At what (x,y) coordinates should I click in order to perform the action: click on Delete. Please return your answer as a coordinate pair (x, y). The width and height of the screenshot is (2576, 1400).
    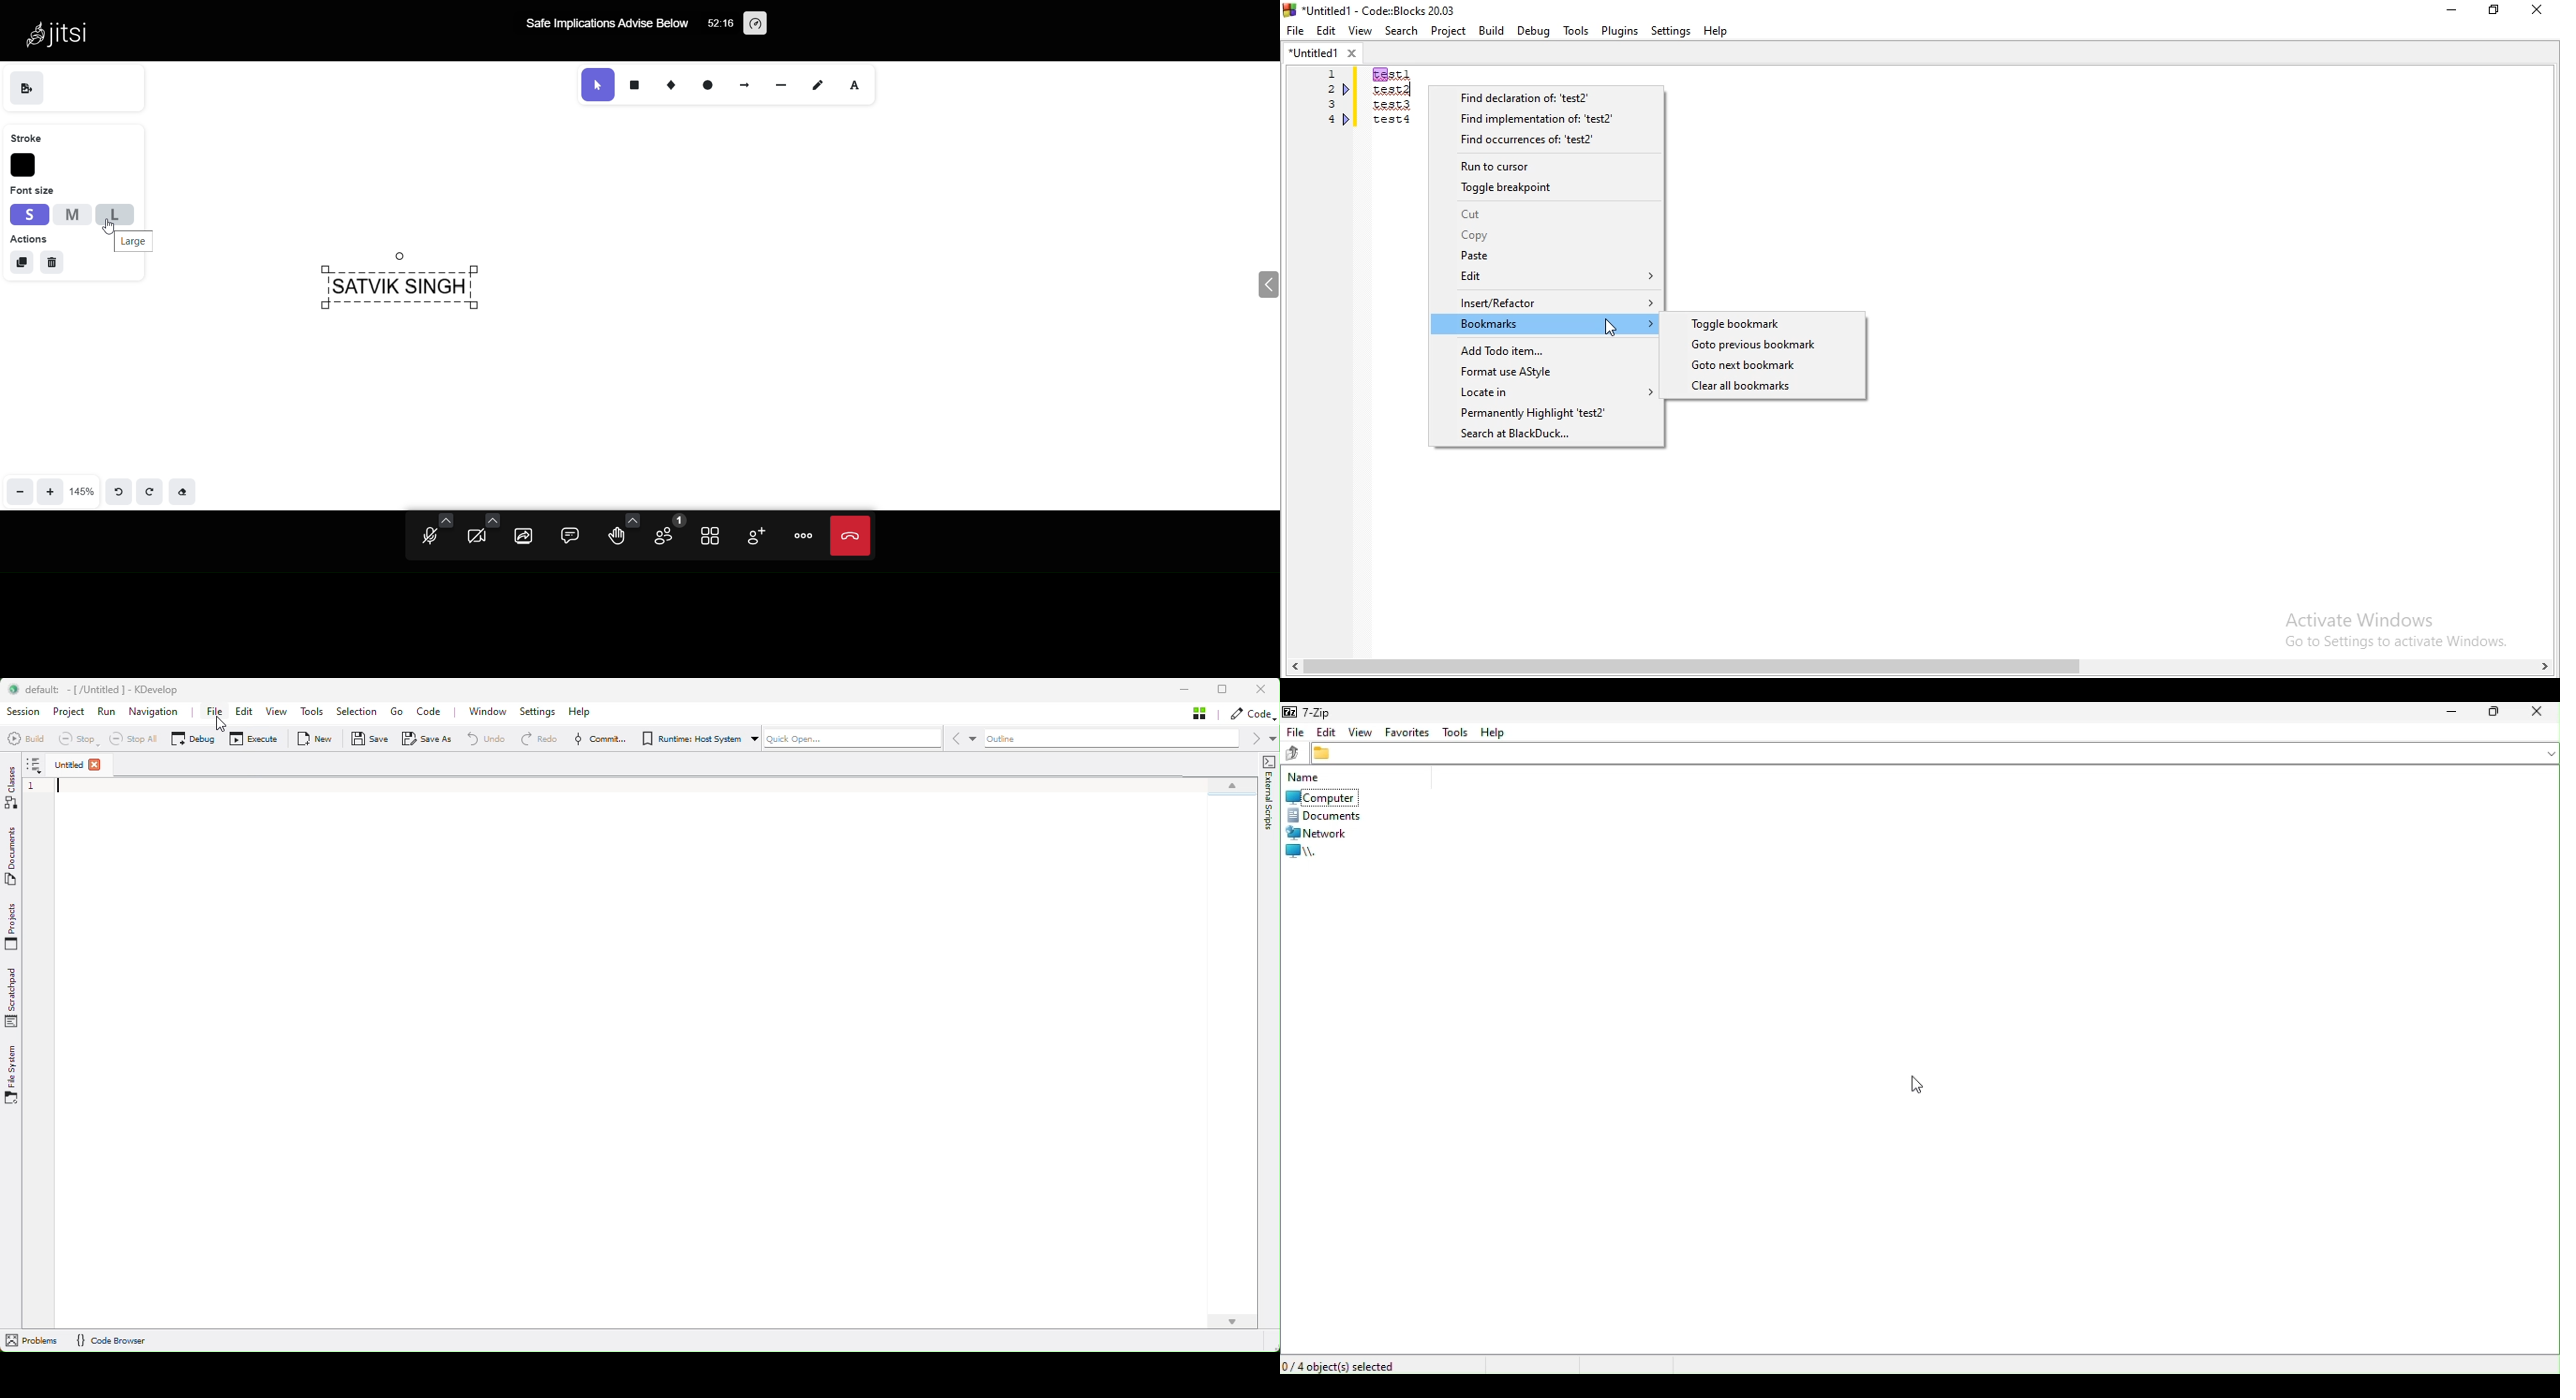
    Looking at the image, I should click on (55, 263).